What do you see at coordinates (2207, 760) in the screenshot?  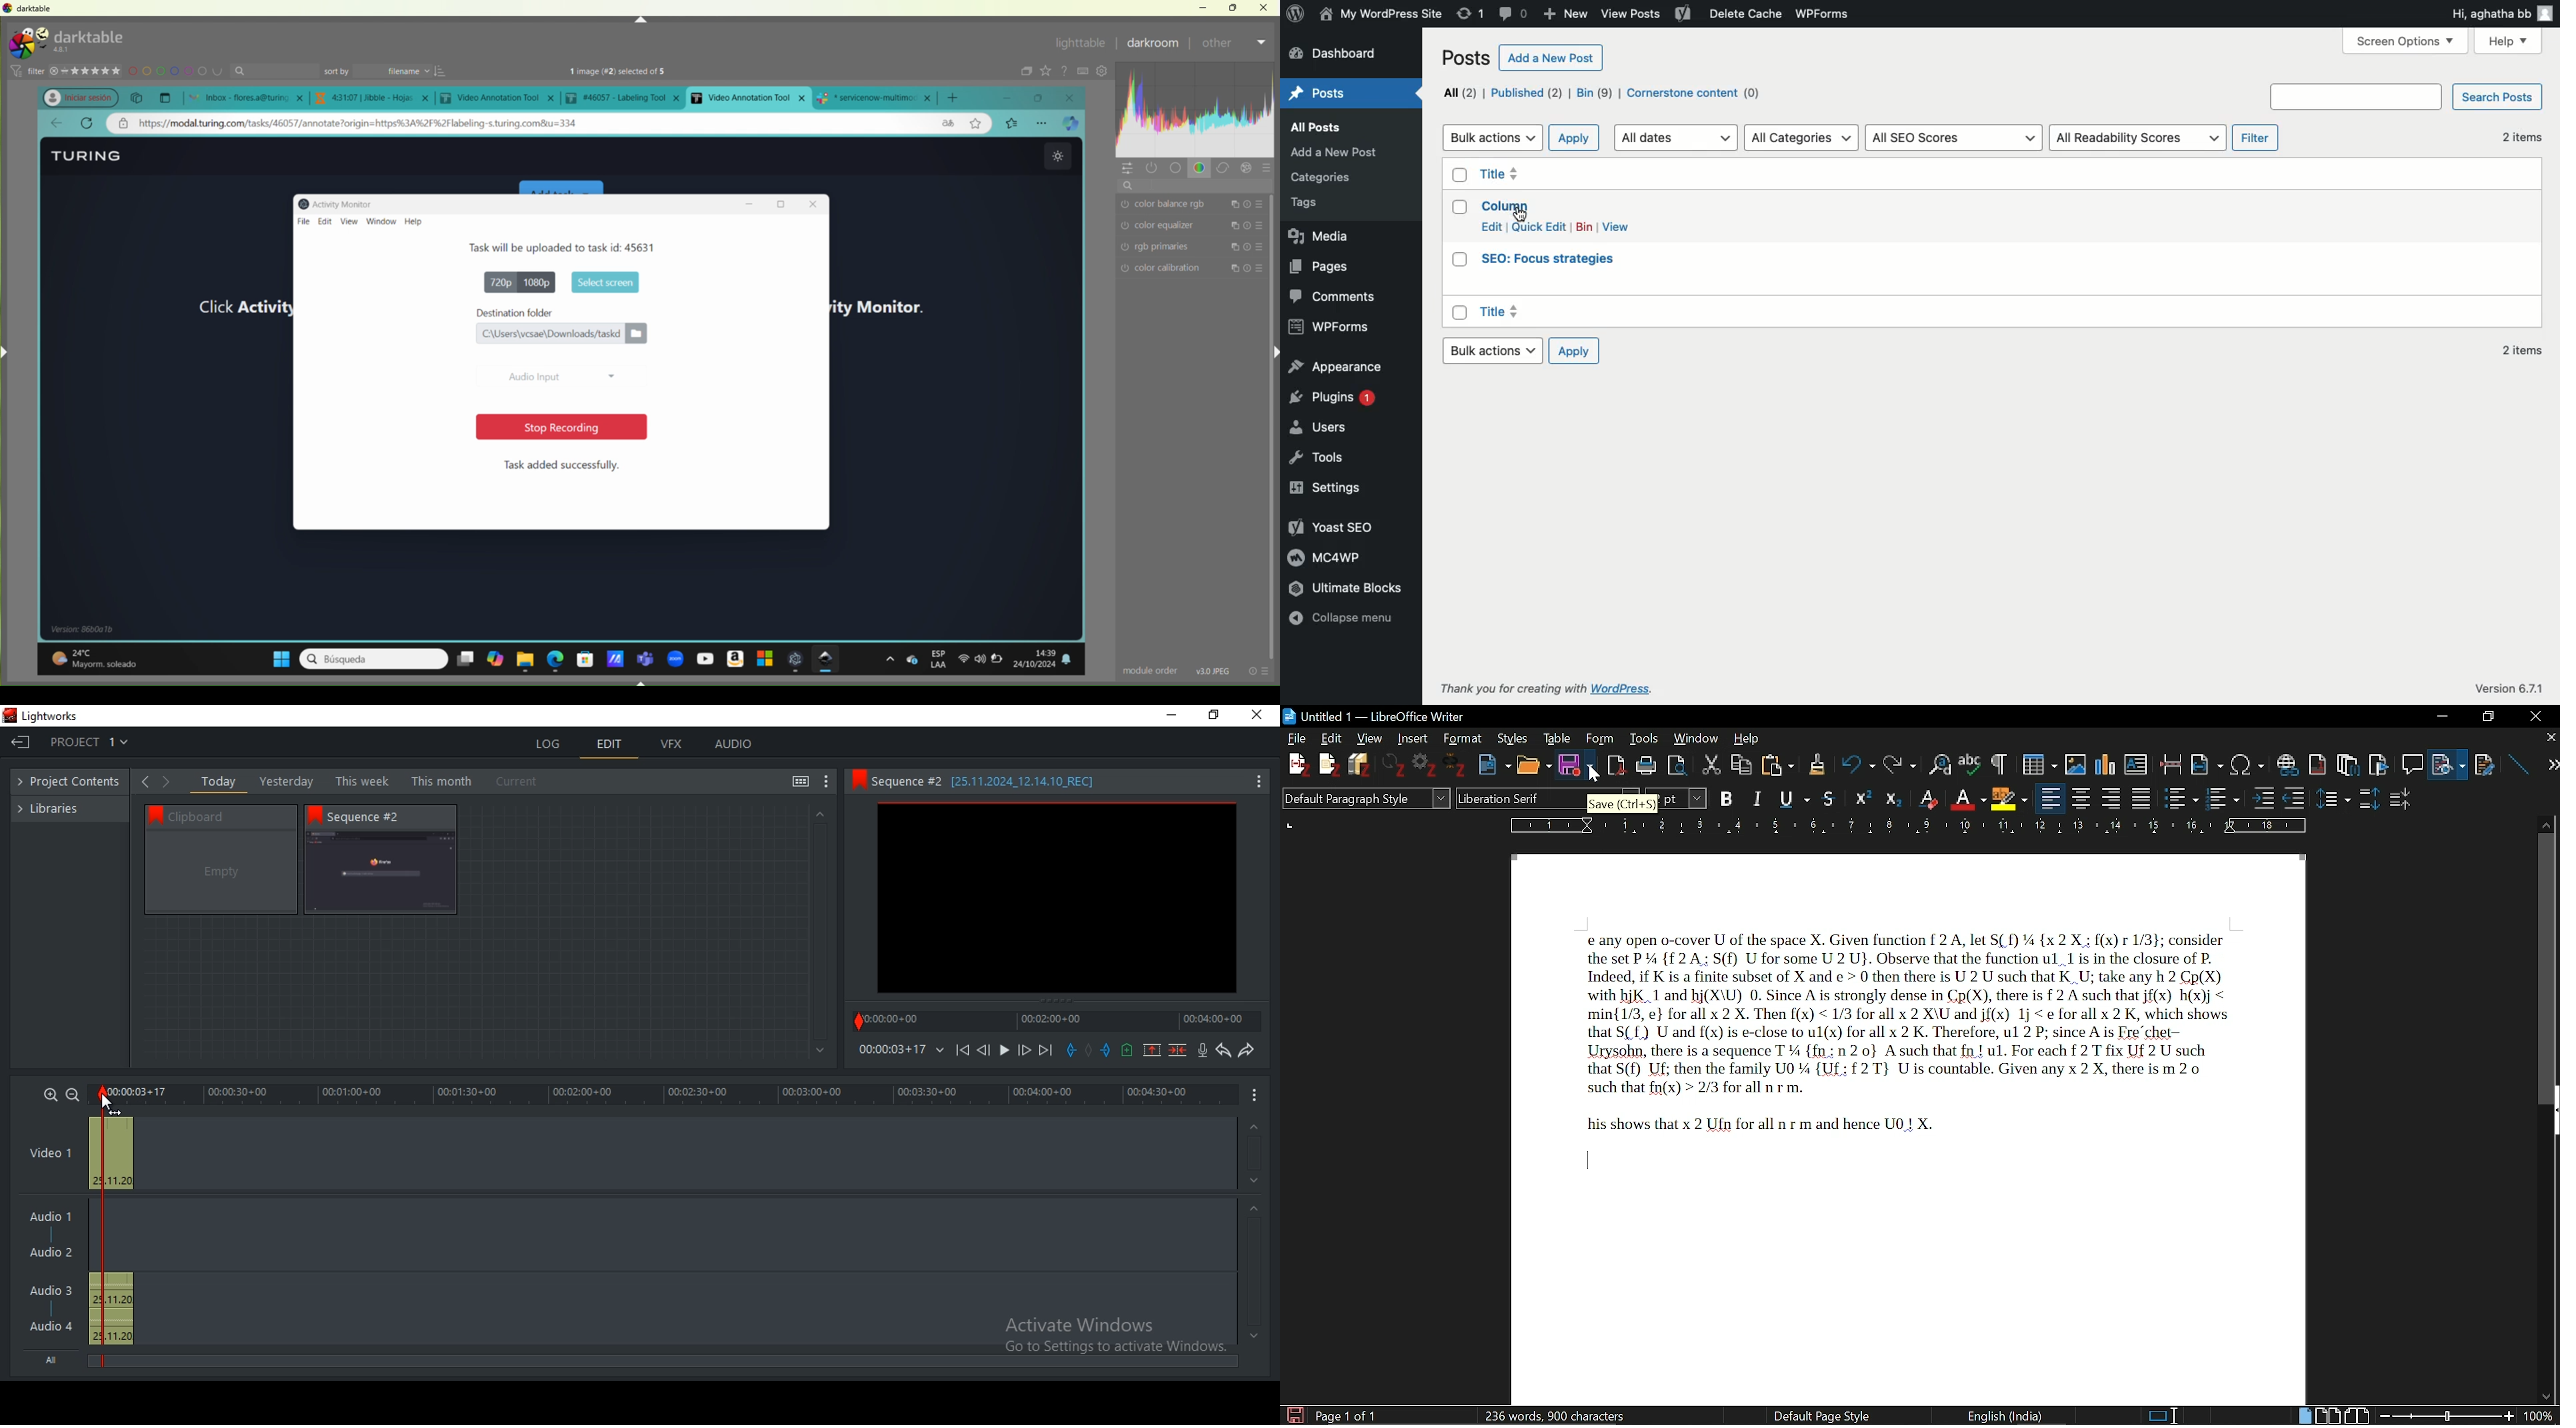 I see `Insert field` at bounding box center [2207, 760].